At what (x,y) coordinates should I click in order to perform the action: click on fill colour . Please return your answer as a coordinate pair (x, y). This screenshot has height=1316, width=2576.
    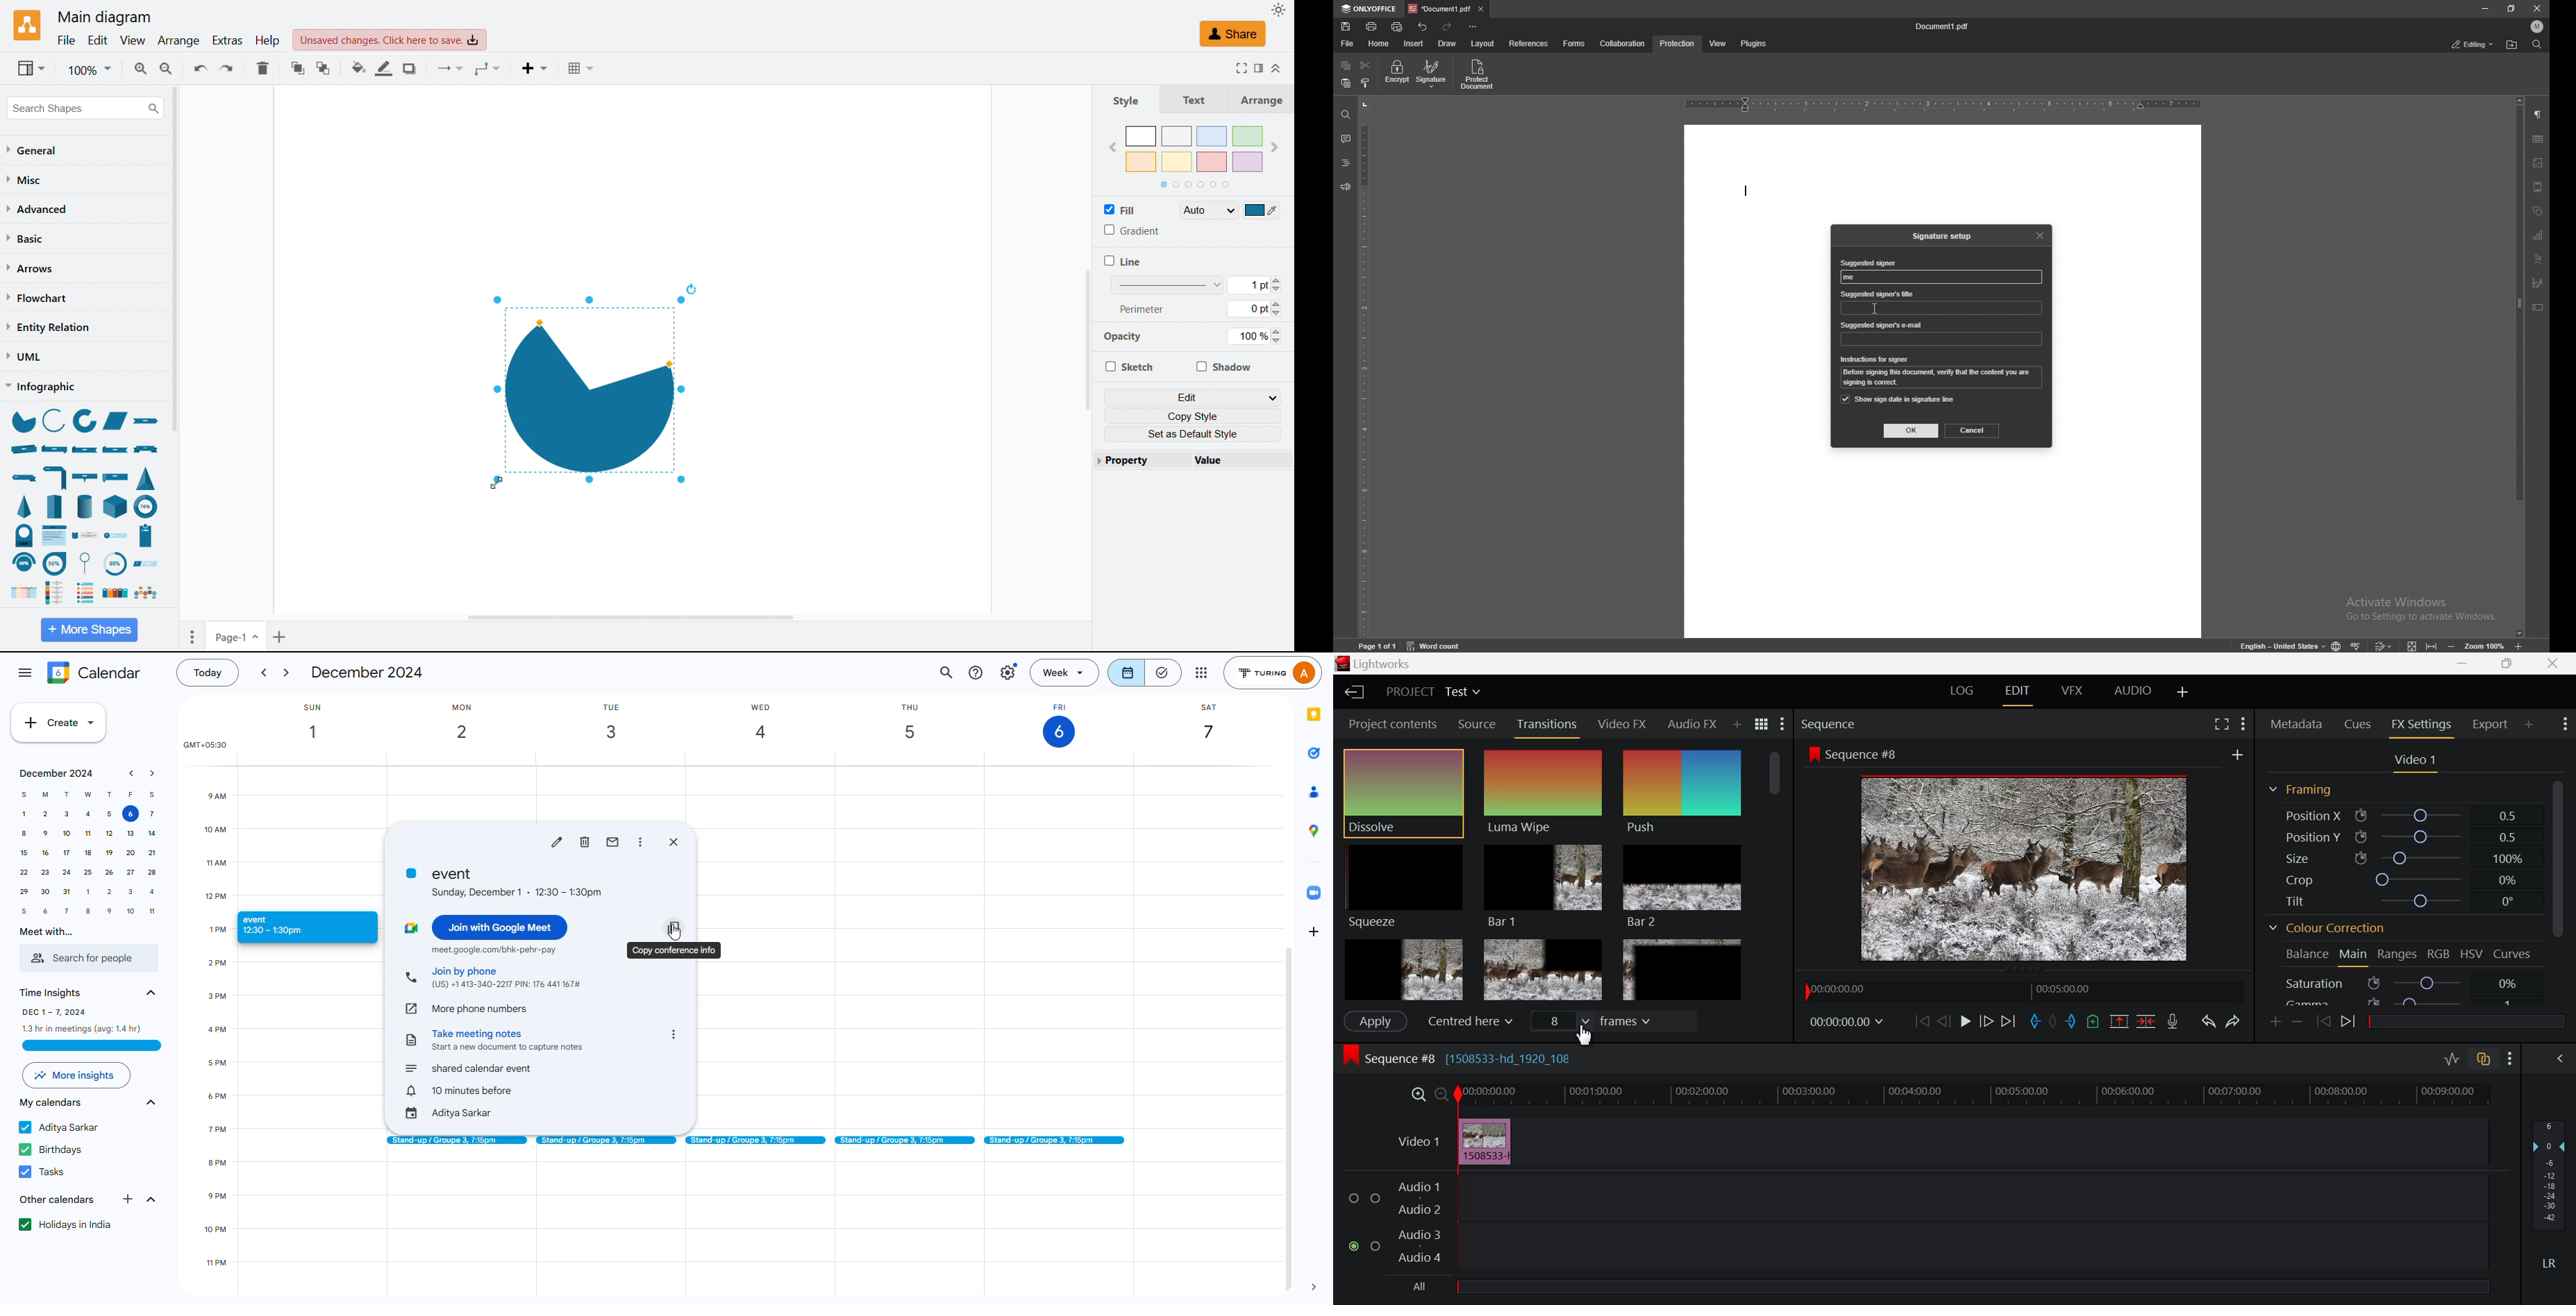
    Looking at the image, I should click on (1262, 210).